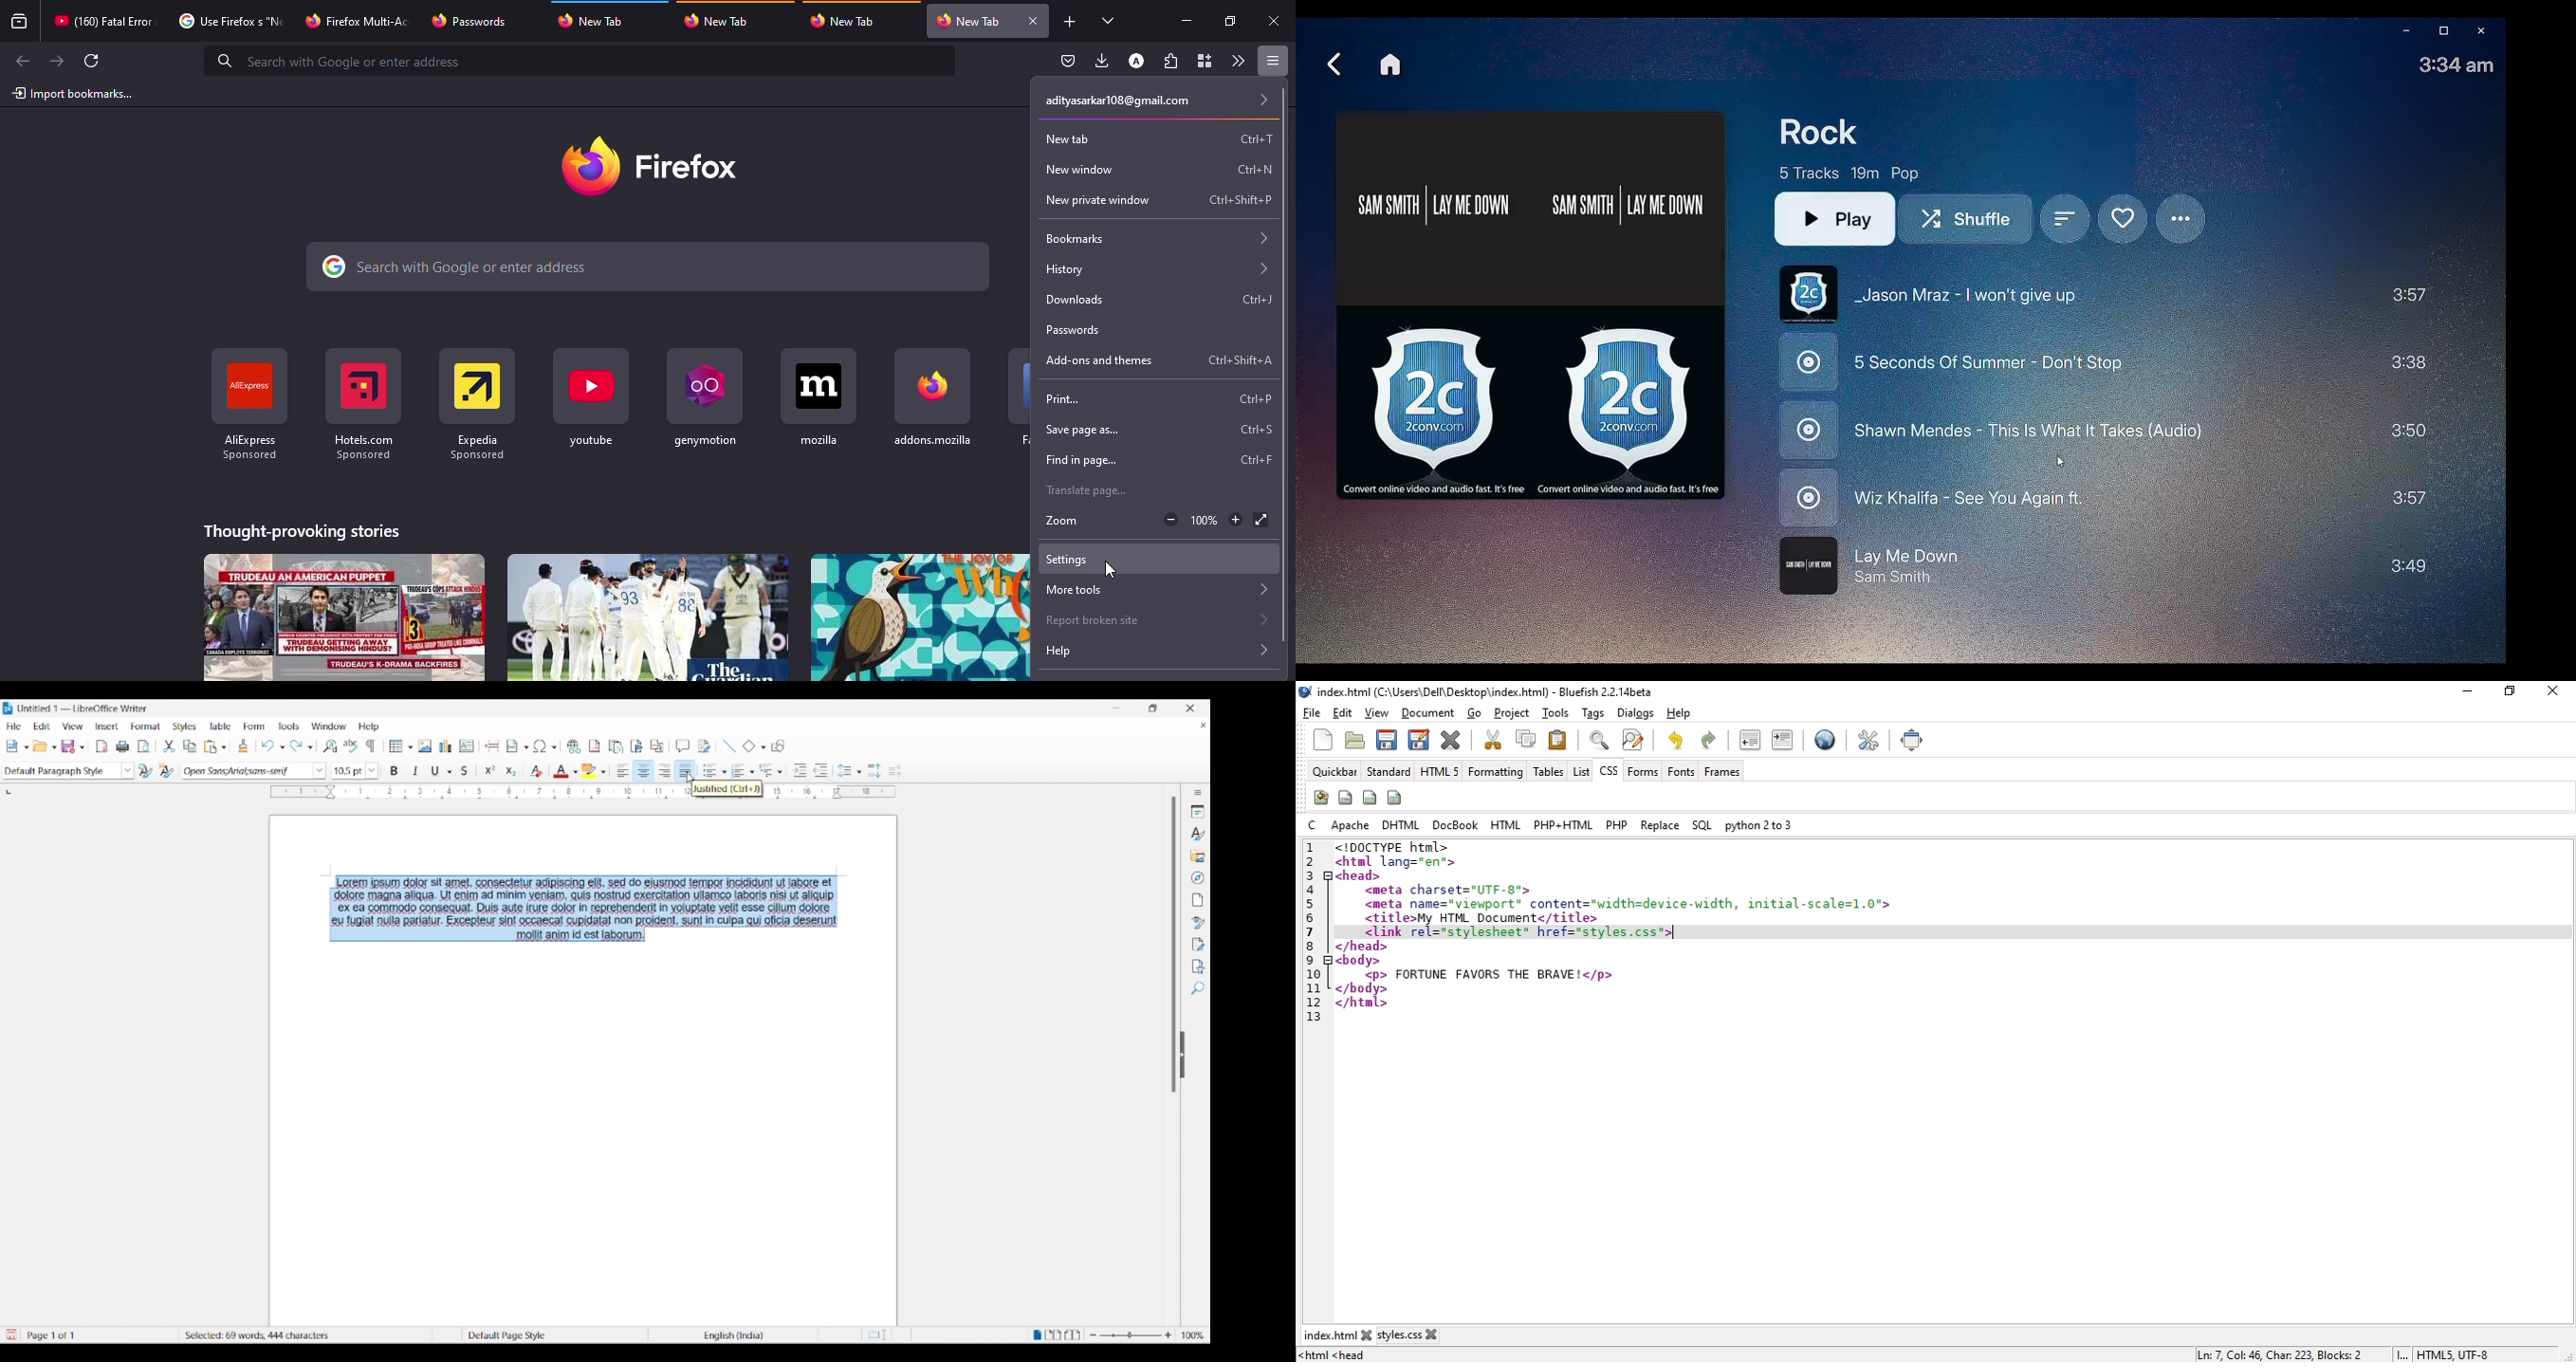  Describe the element at coordinates (1254, 458) in the screenshot. I see `shortcut` at that location.